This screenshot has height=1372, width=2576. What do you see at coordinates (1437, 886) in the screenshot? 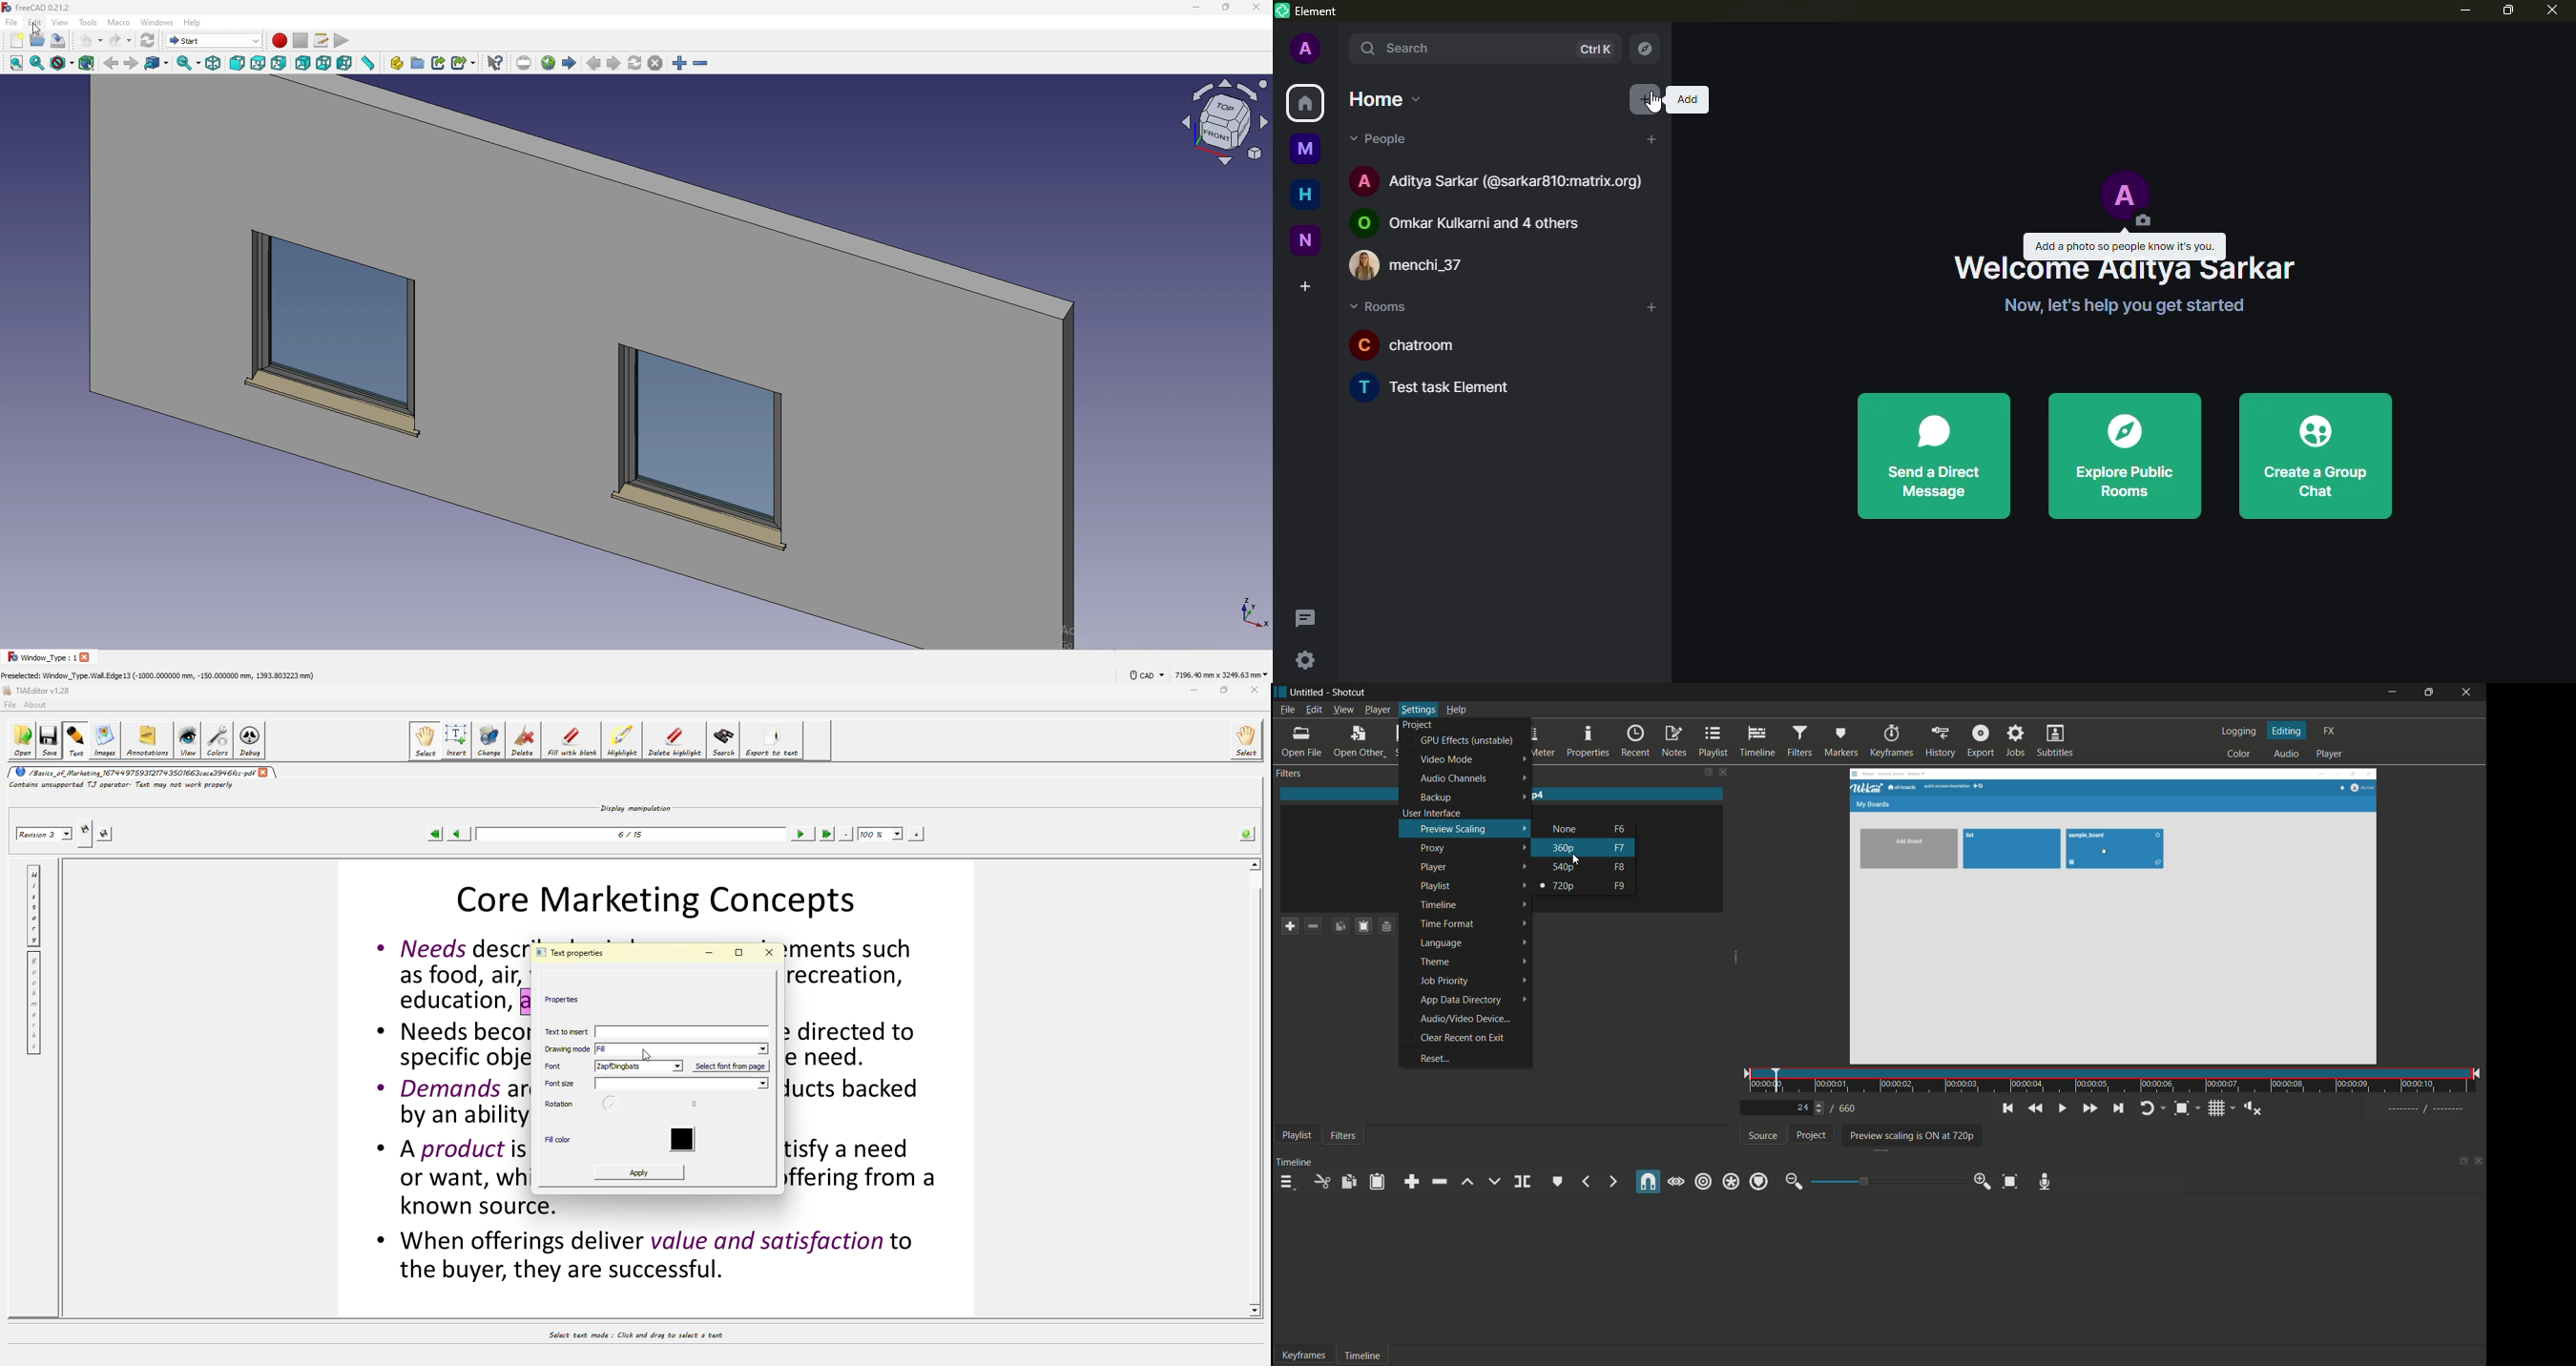
I see `playlist` at bounding box center [1437, 886].